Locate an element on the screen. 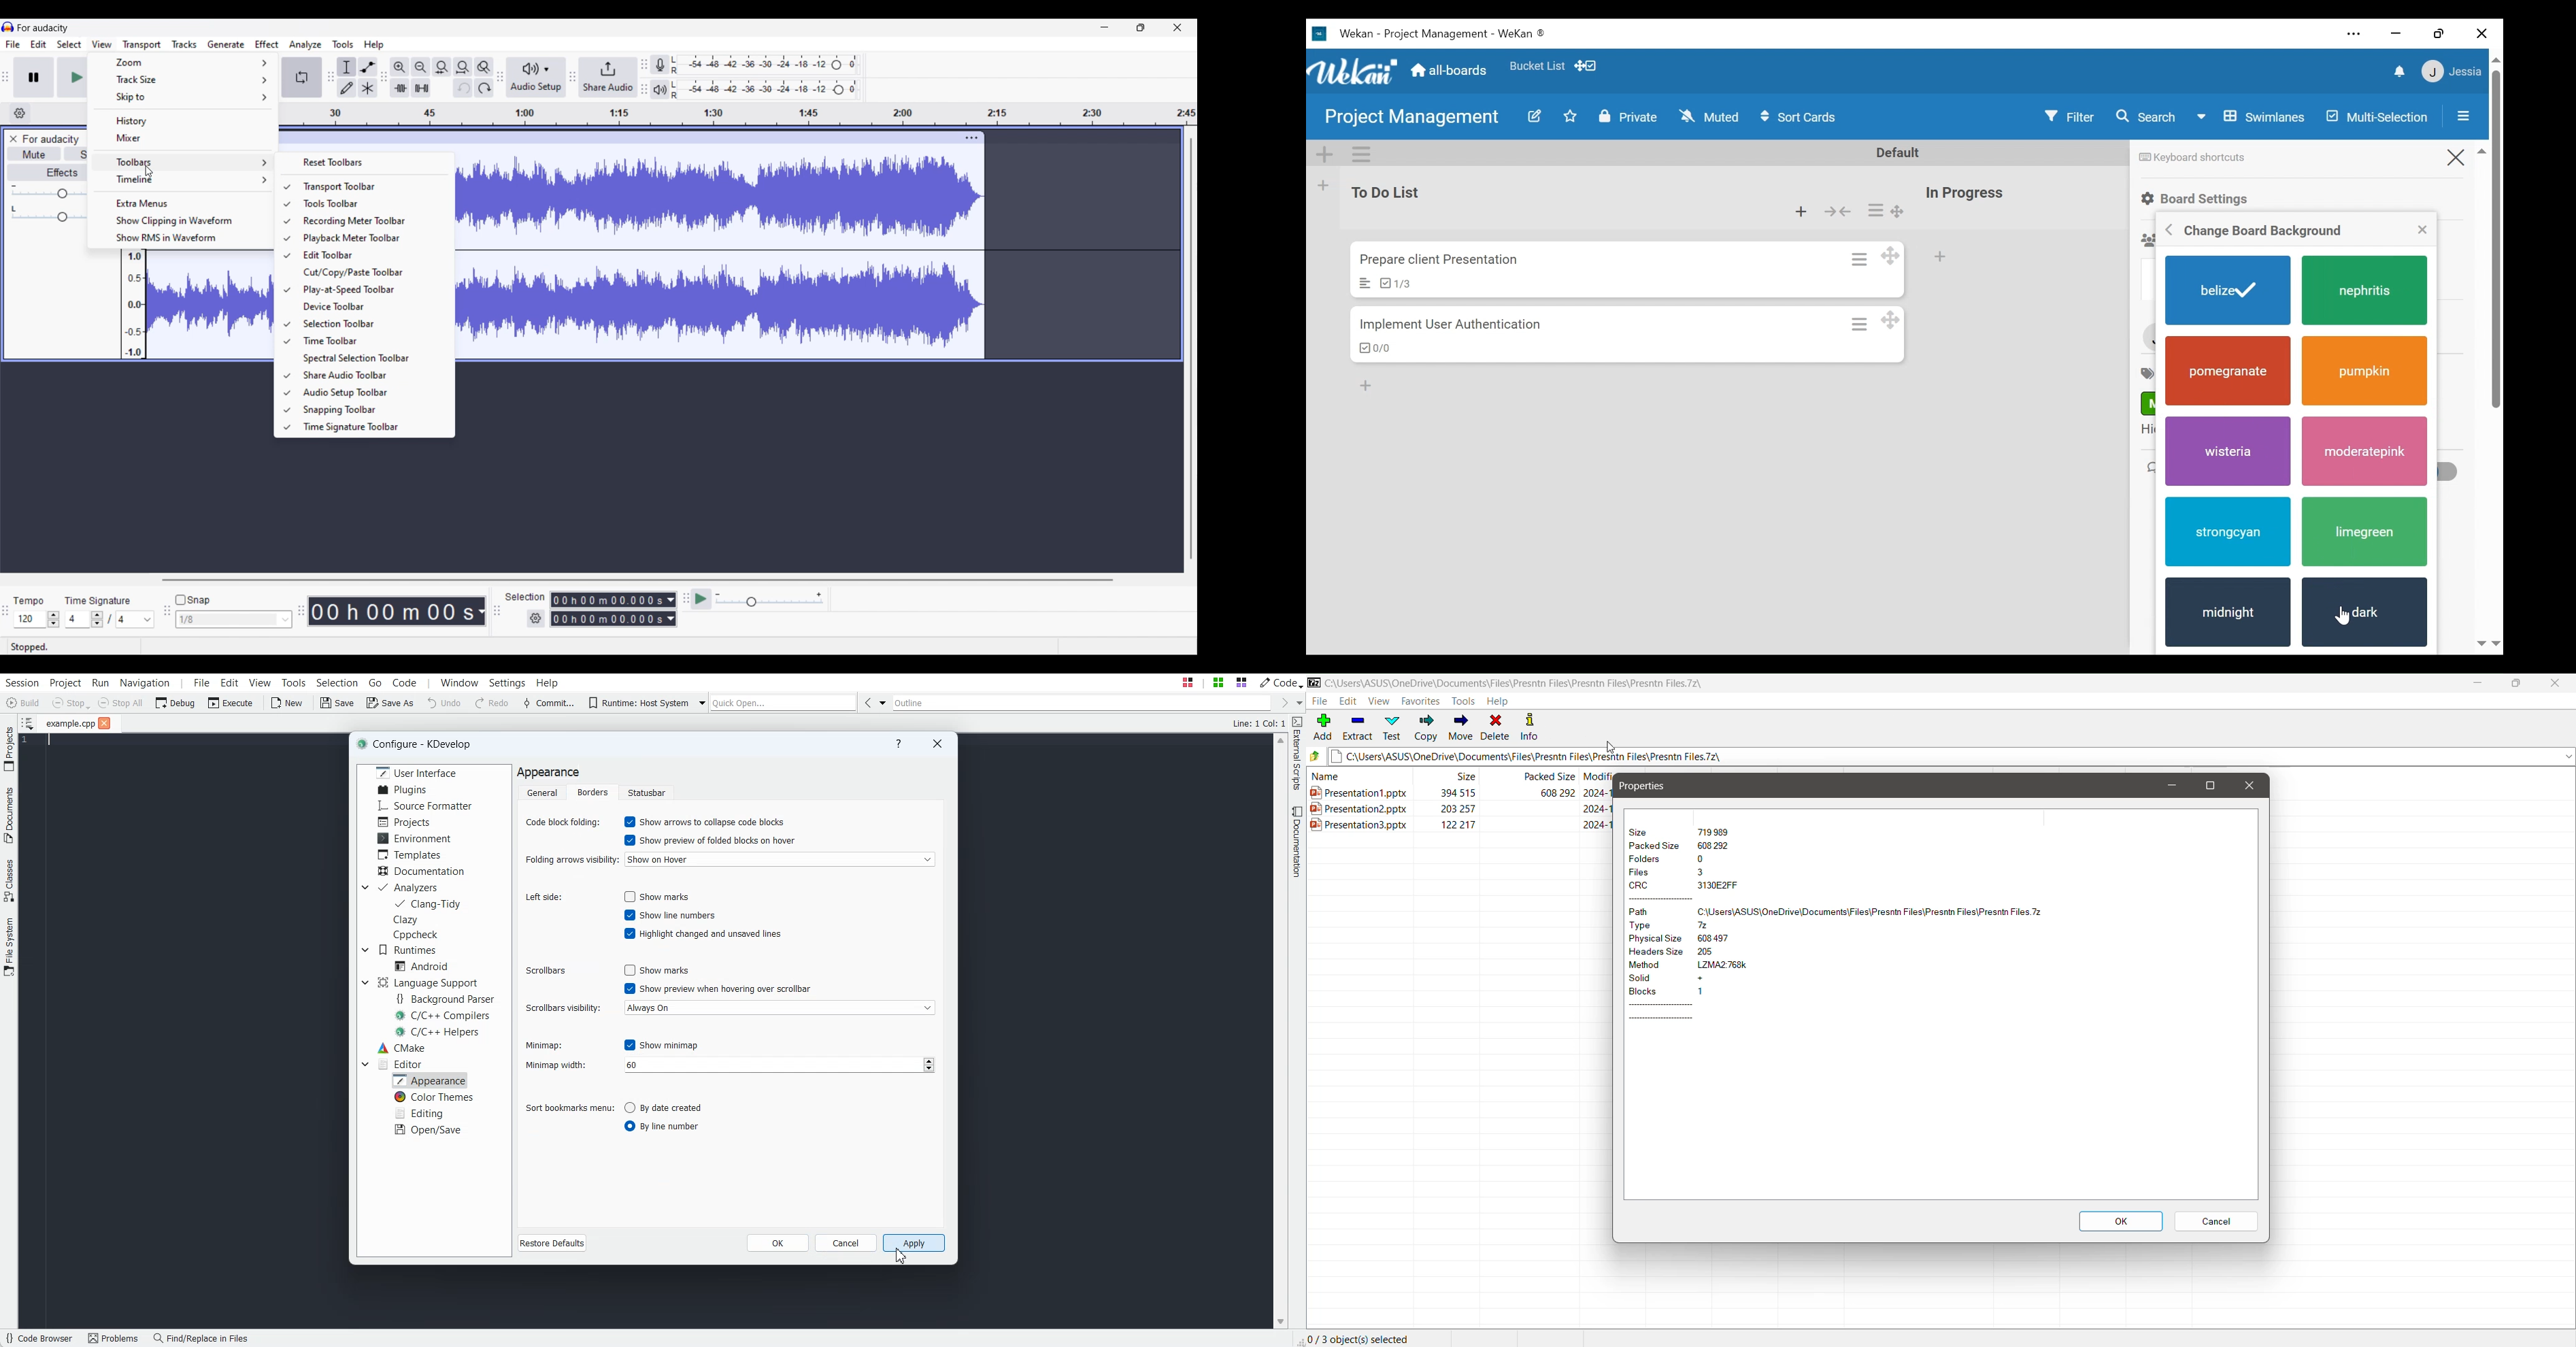 The width and height of the screenshot is (2576, 1372). 719989 is located at coordinates (1715, 832).